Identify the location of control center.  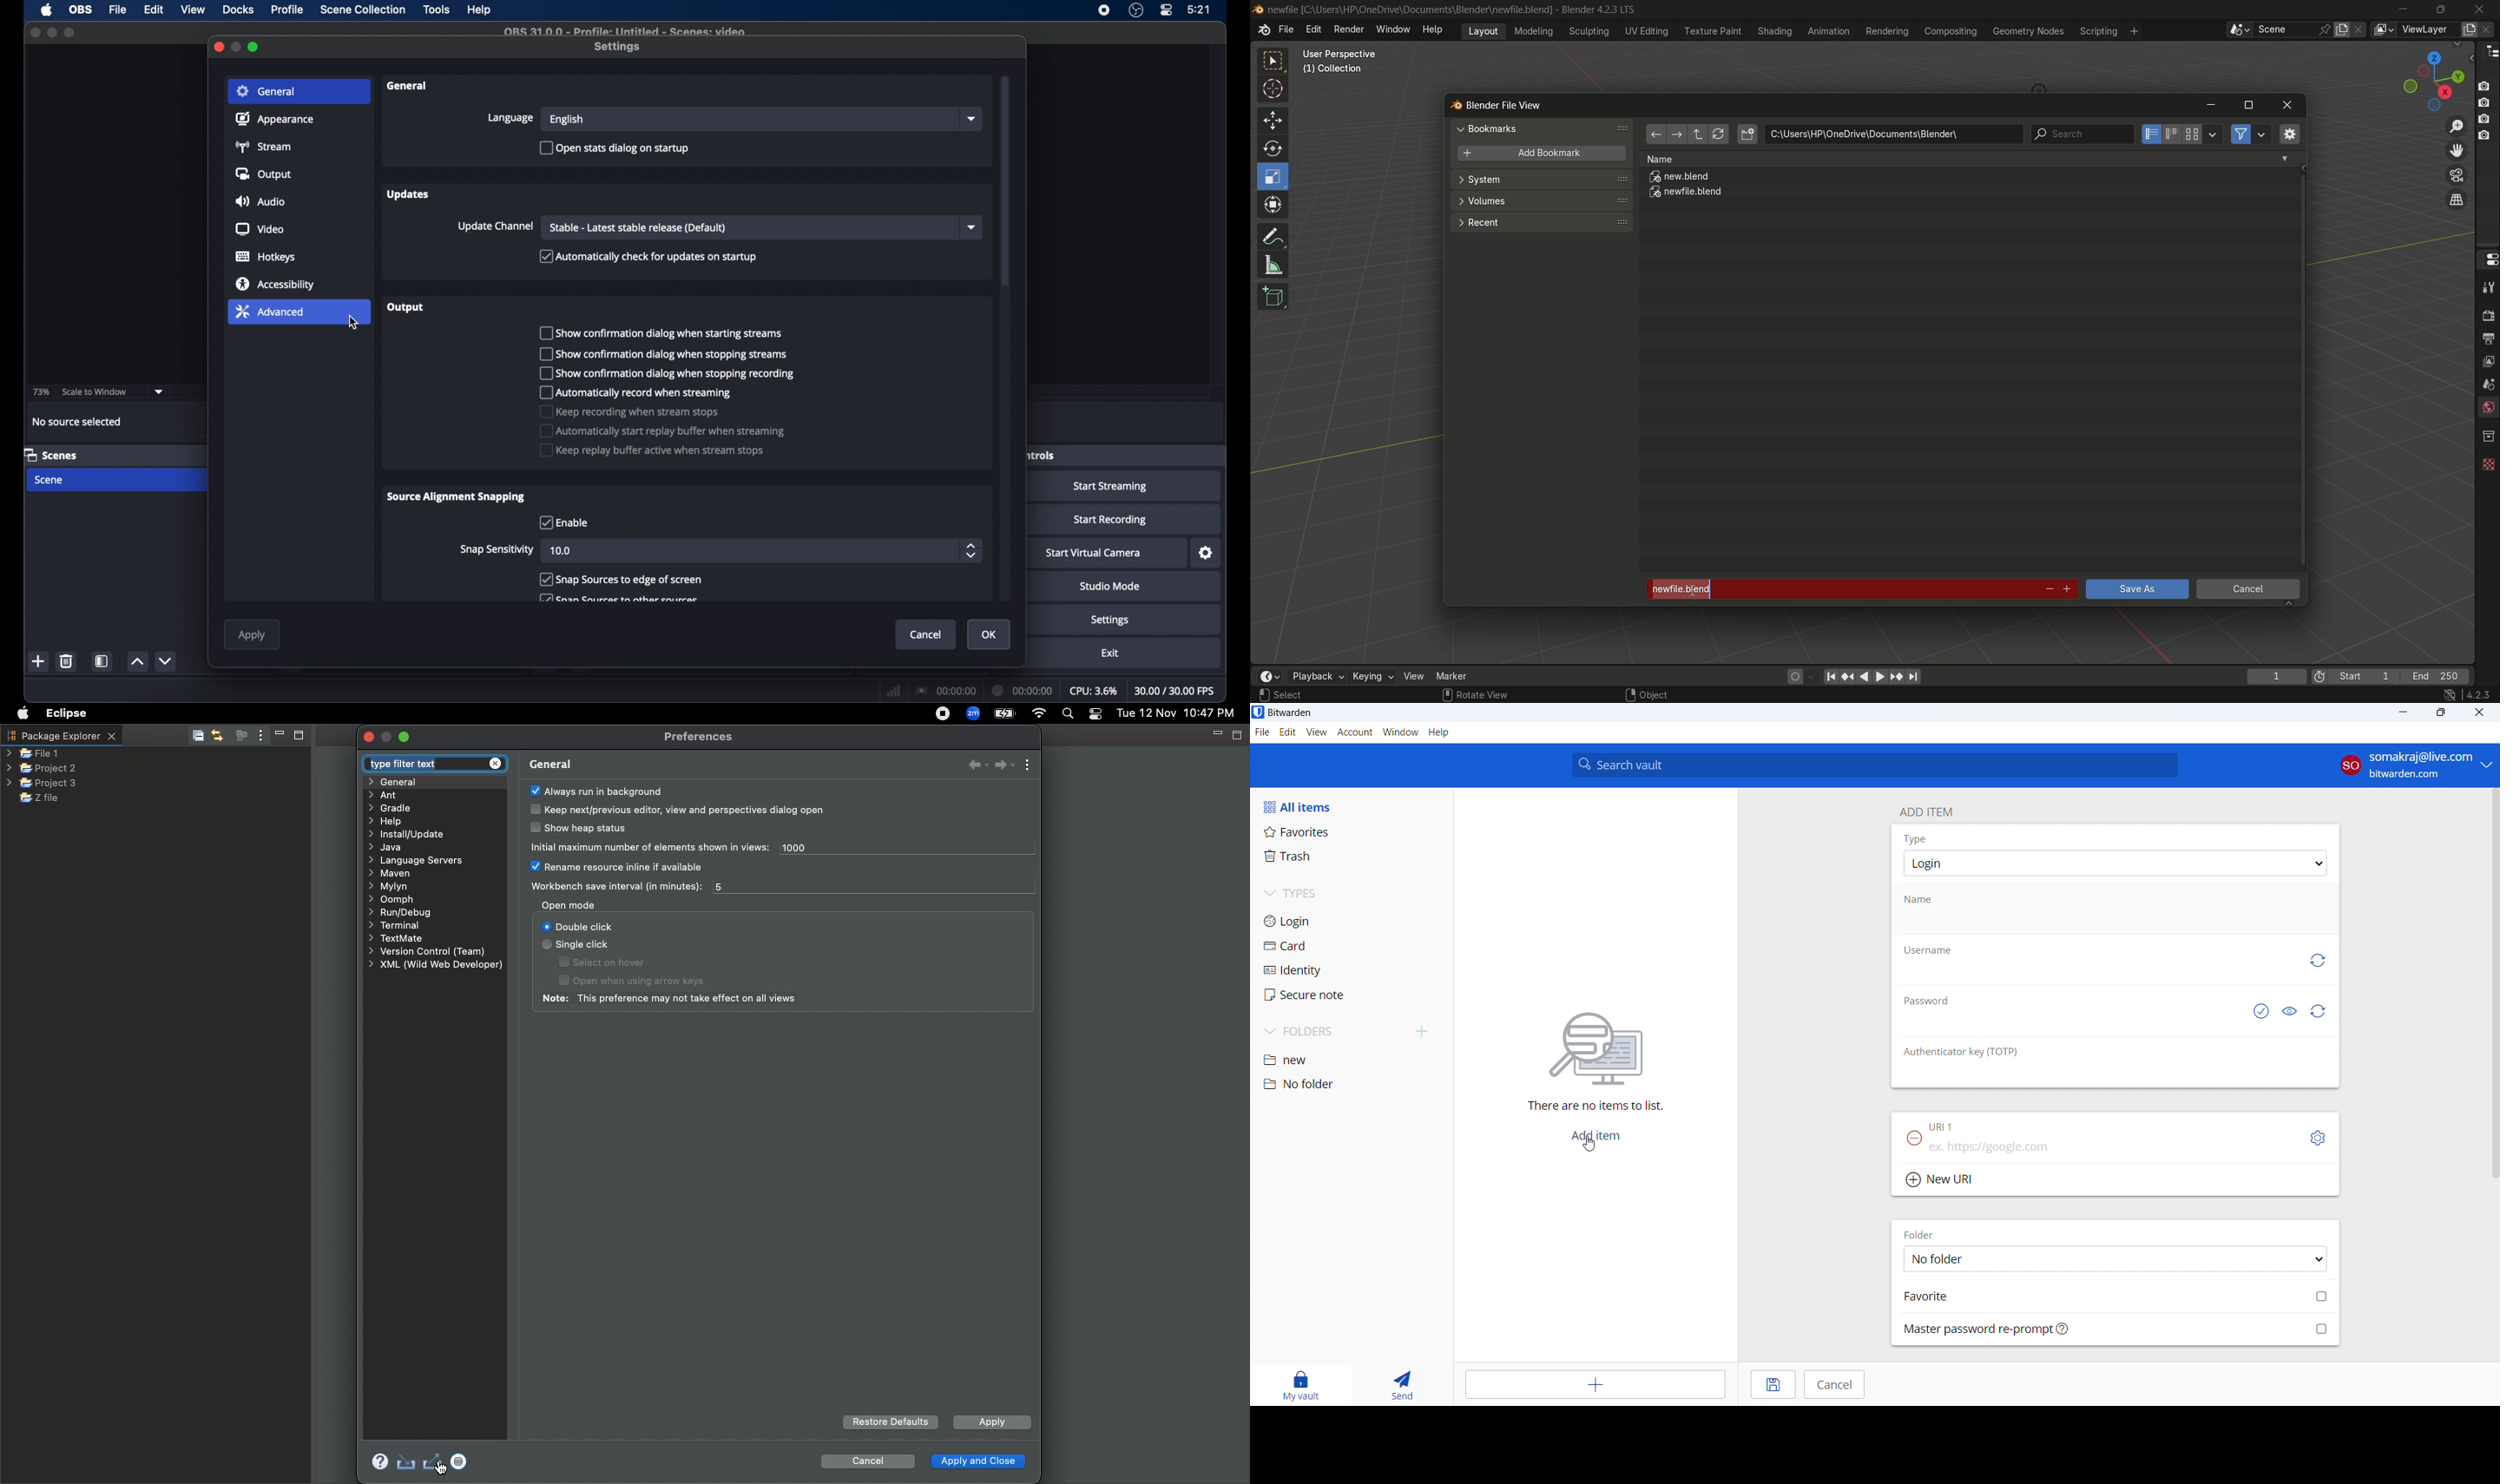
(1165, 10).